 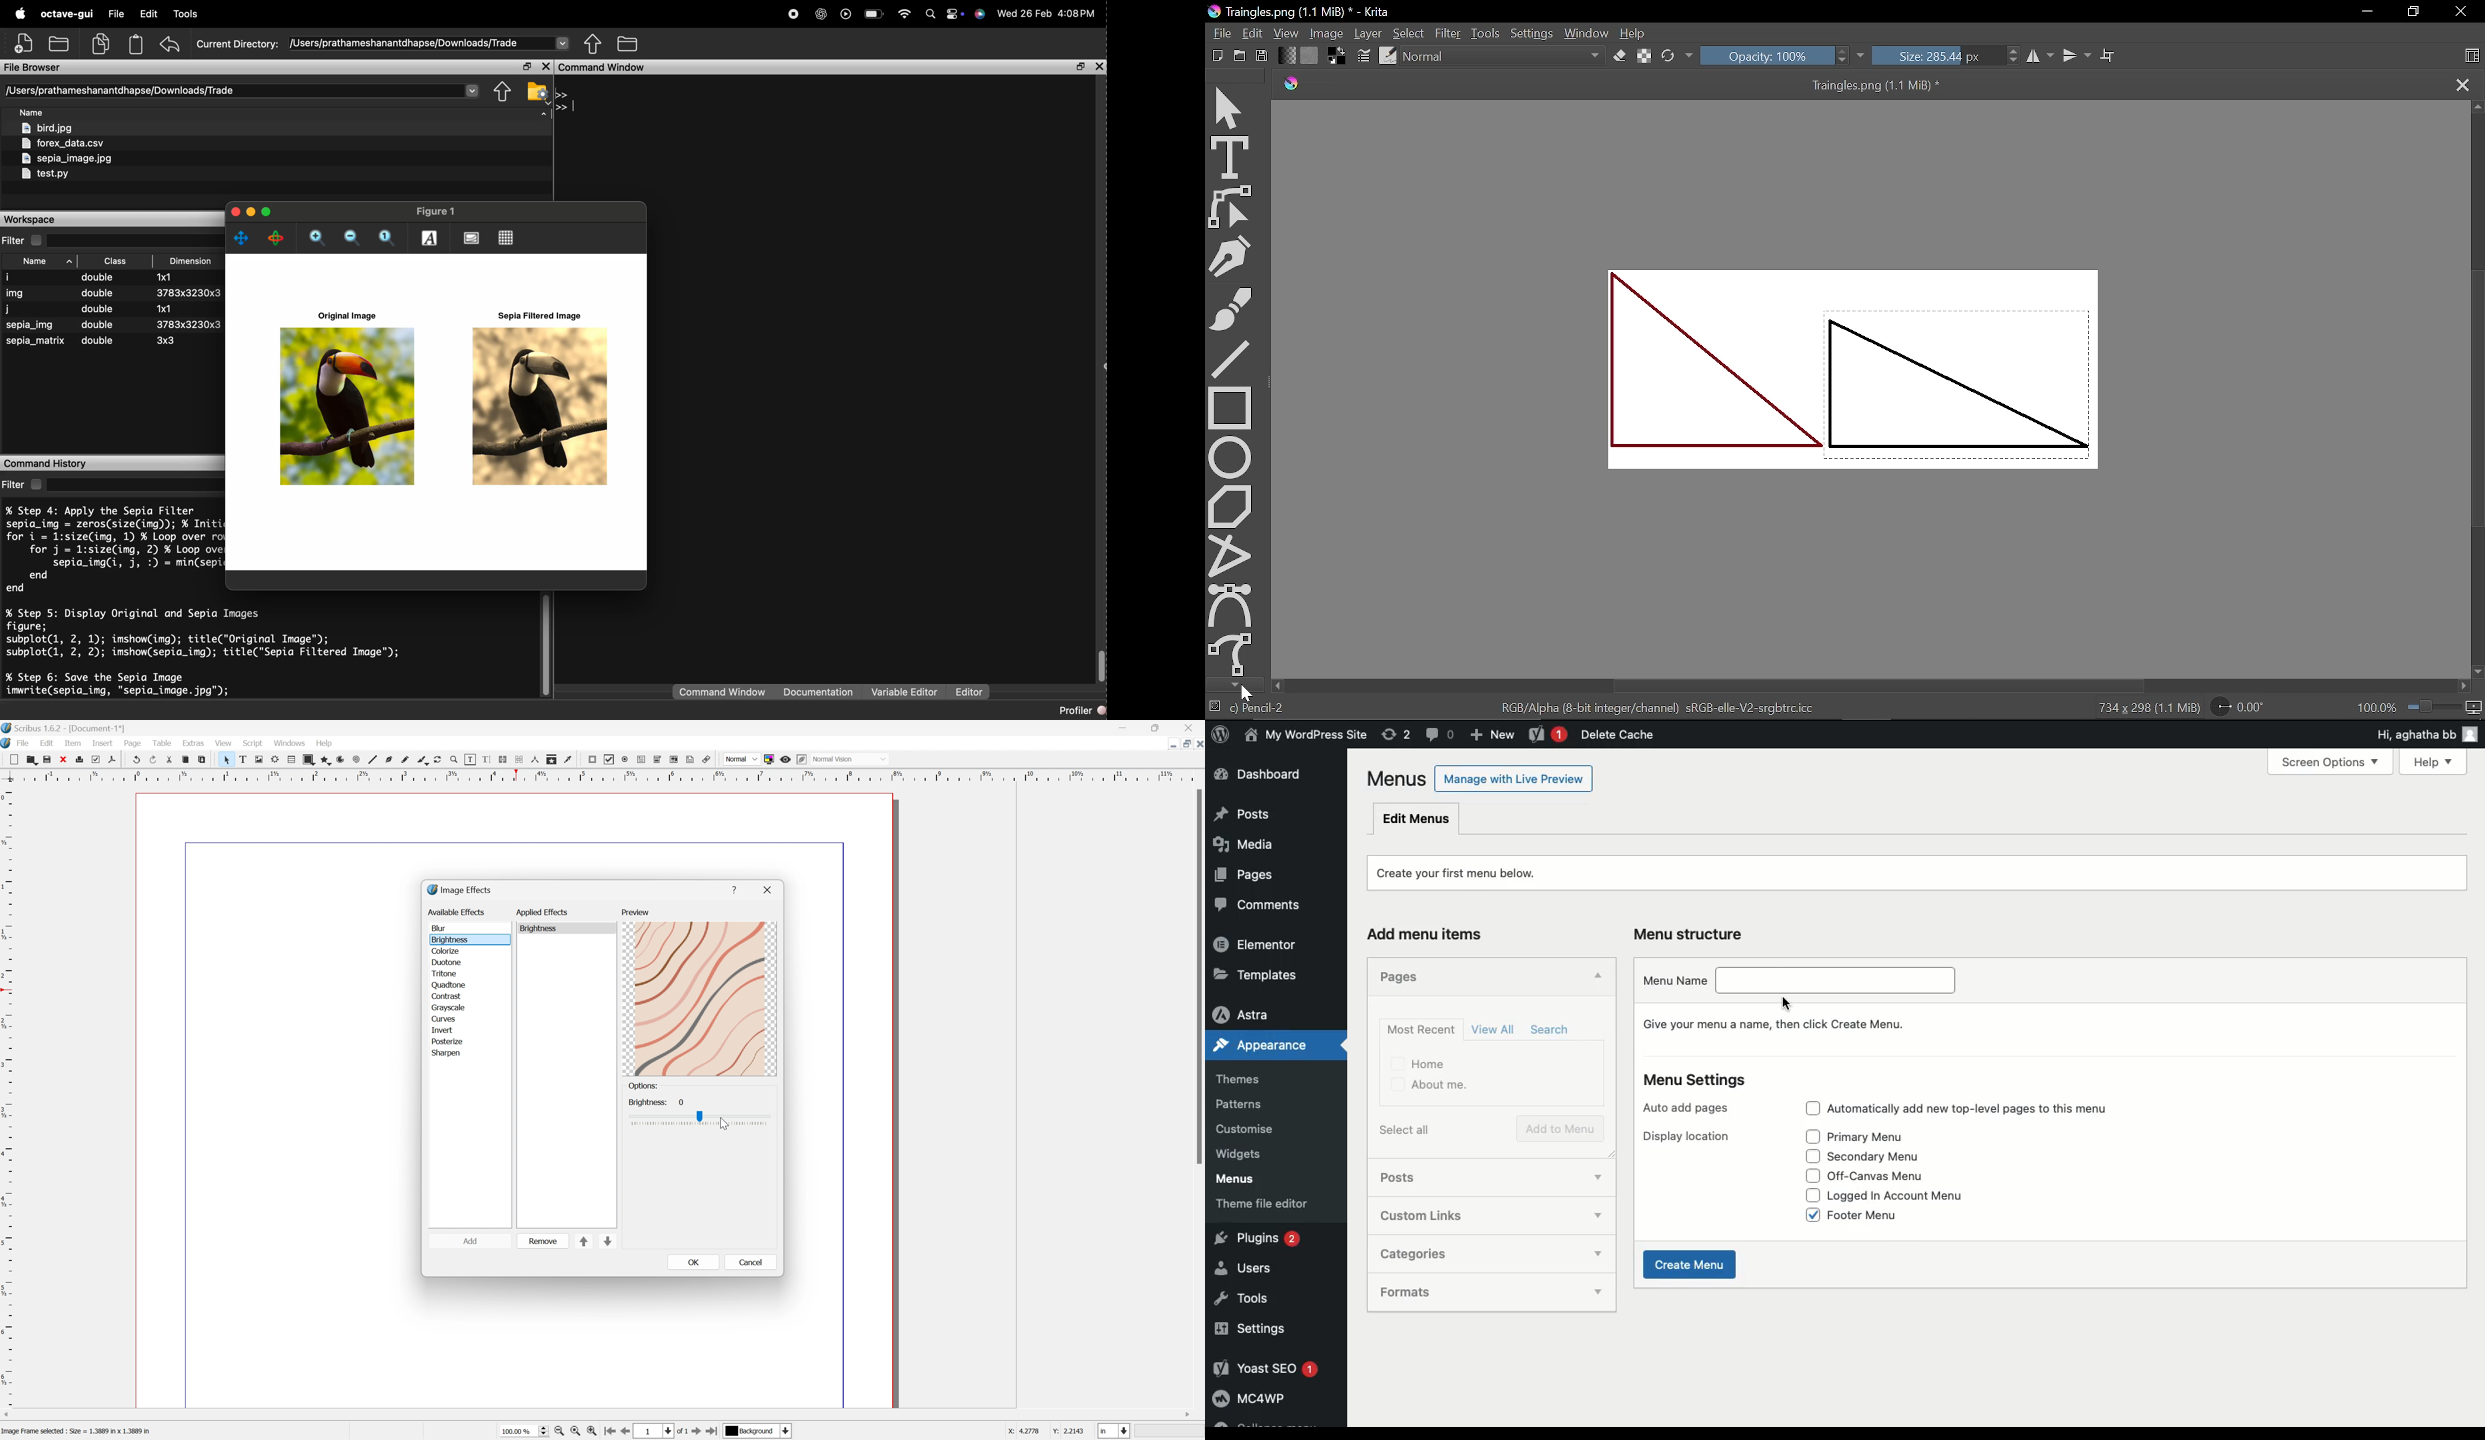 What do you see at coordinates (1465, 874) in the screenshot?
I see `Create your first menu below` at bounding box center [1465, 874].